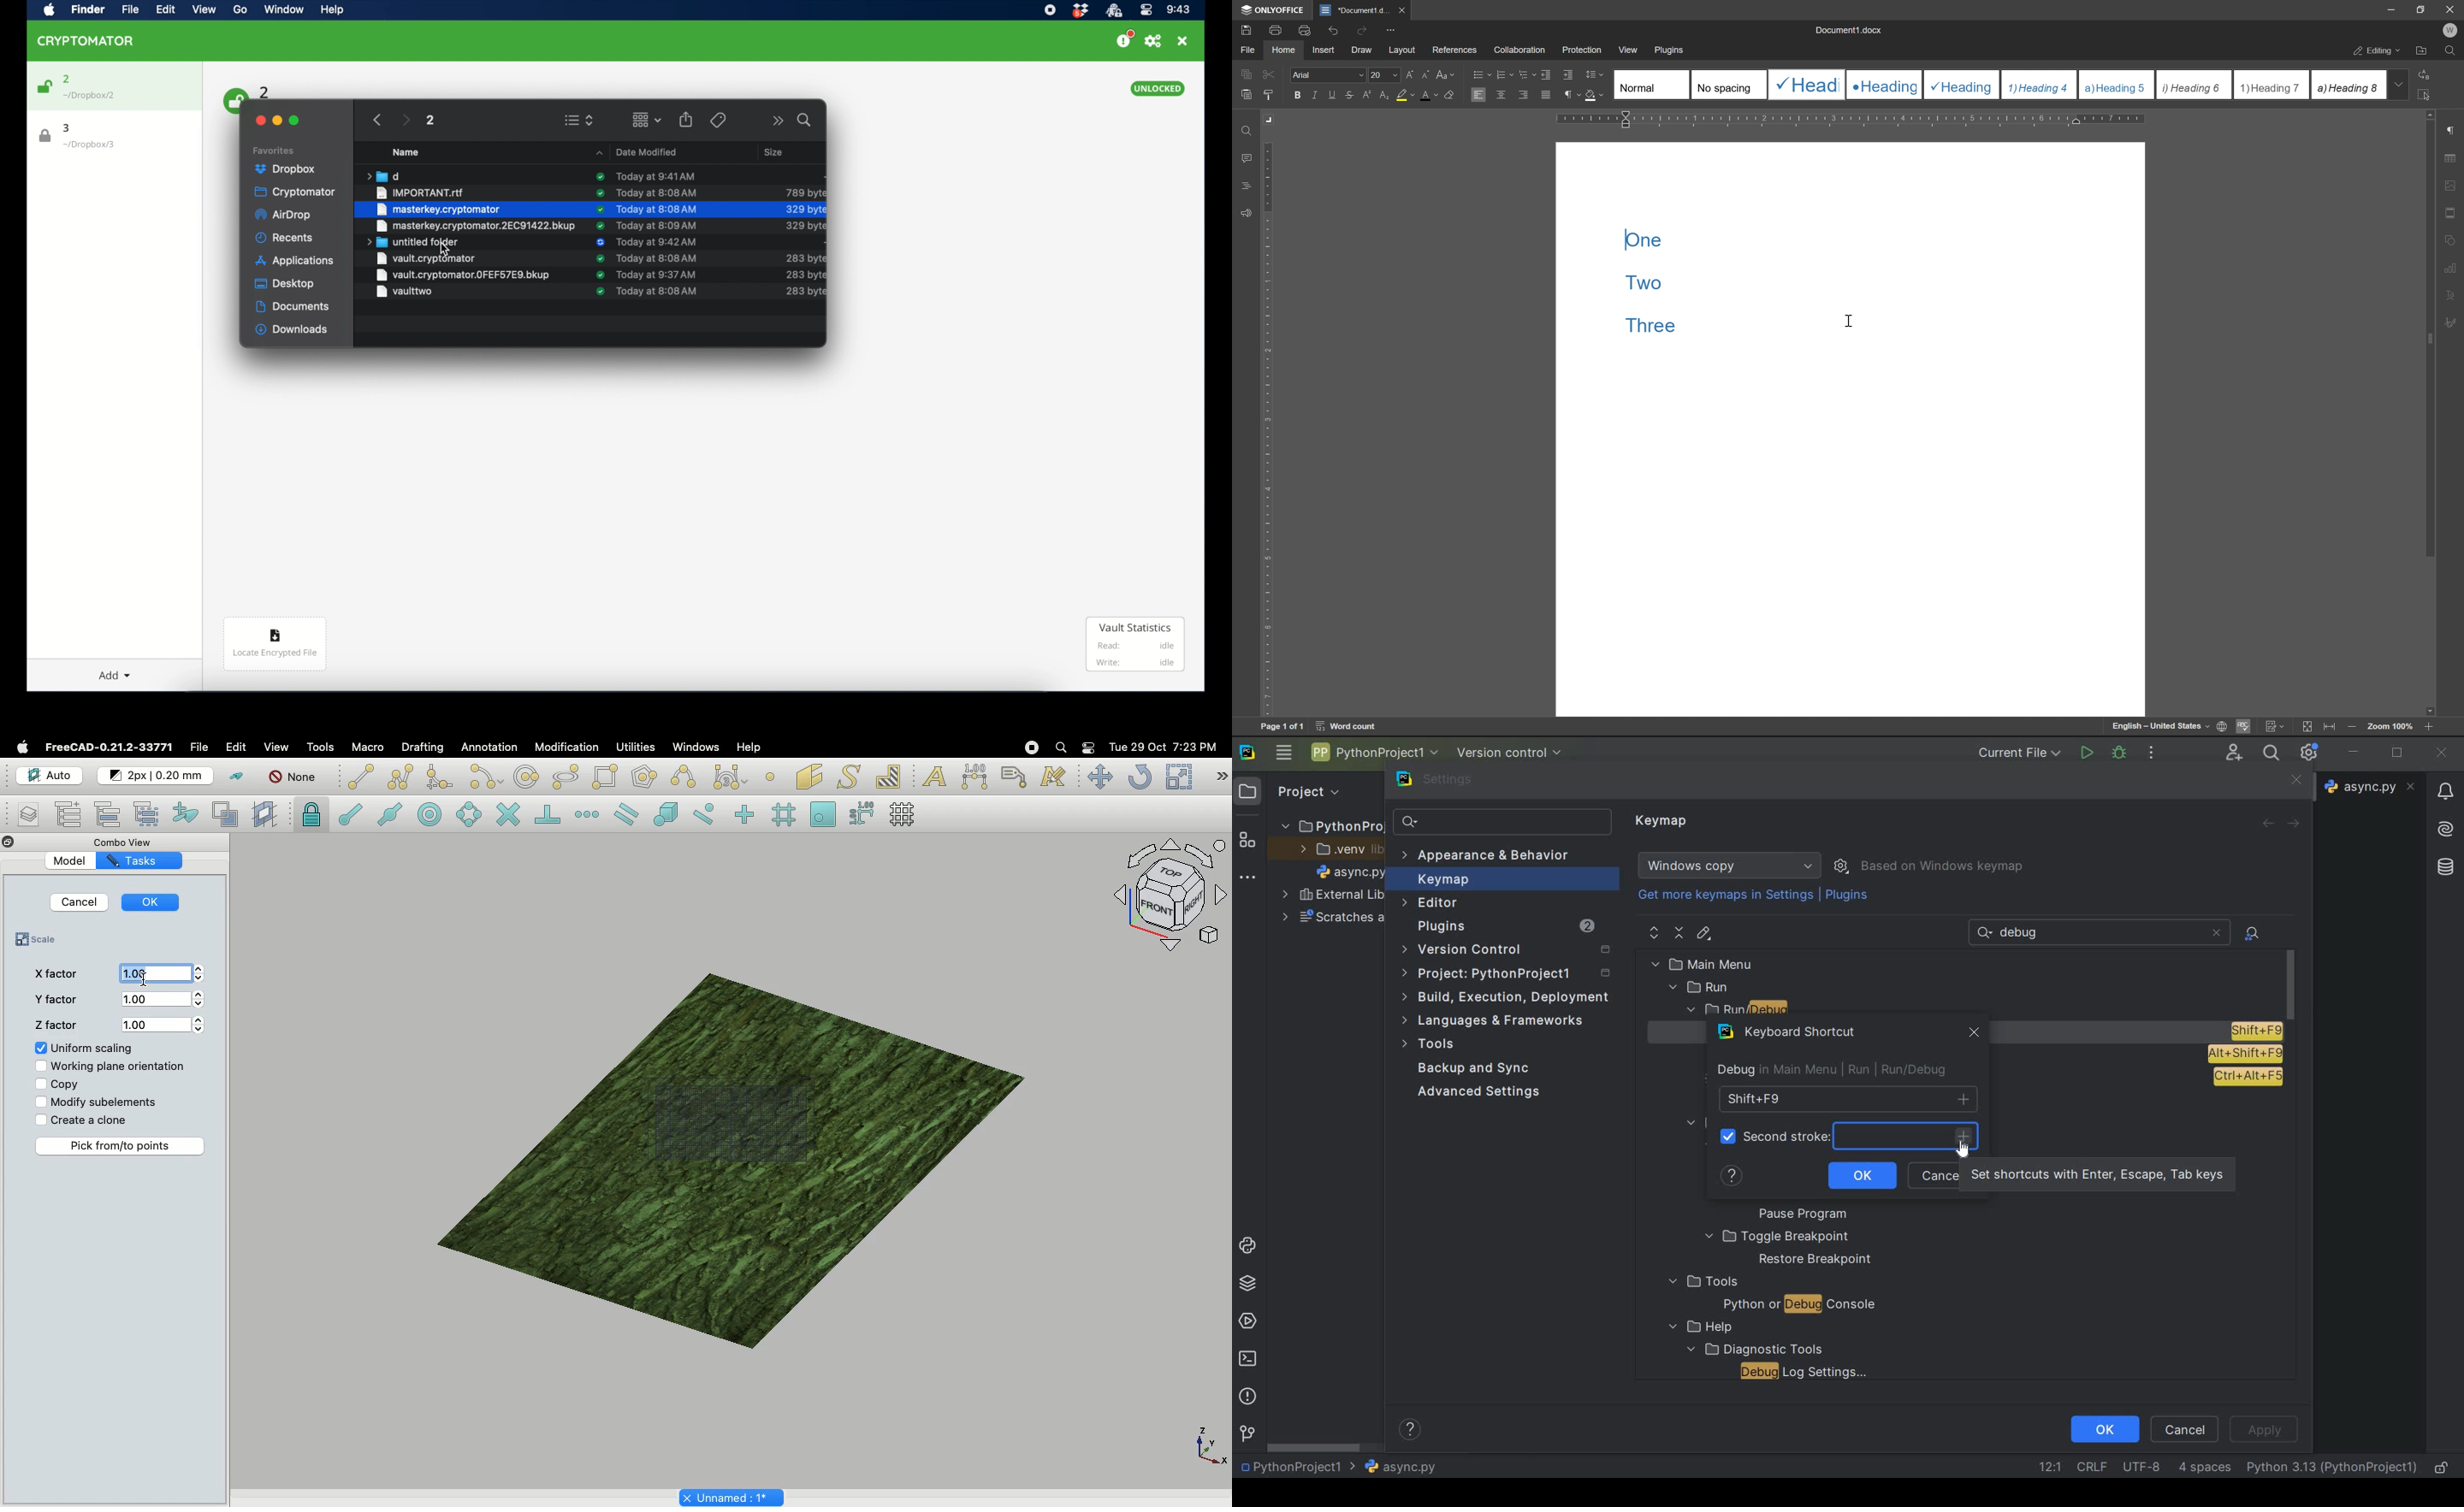 This screenshot has height=1512, width=2464. What do you see at coordinates (1401, 10) in the screenshot?
I see `close` at bounding box center [1401, 10].